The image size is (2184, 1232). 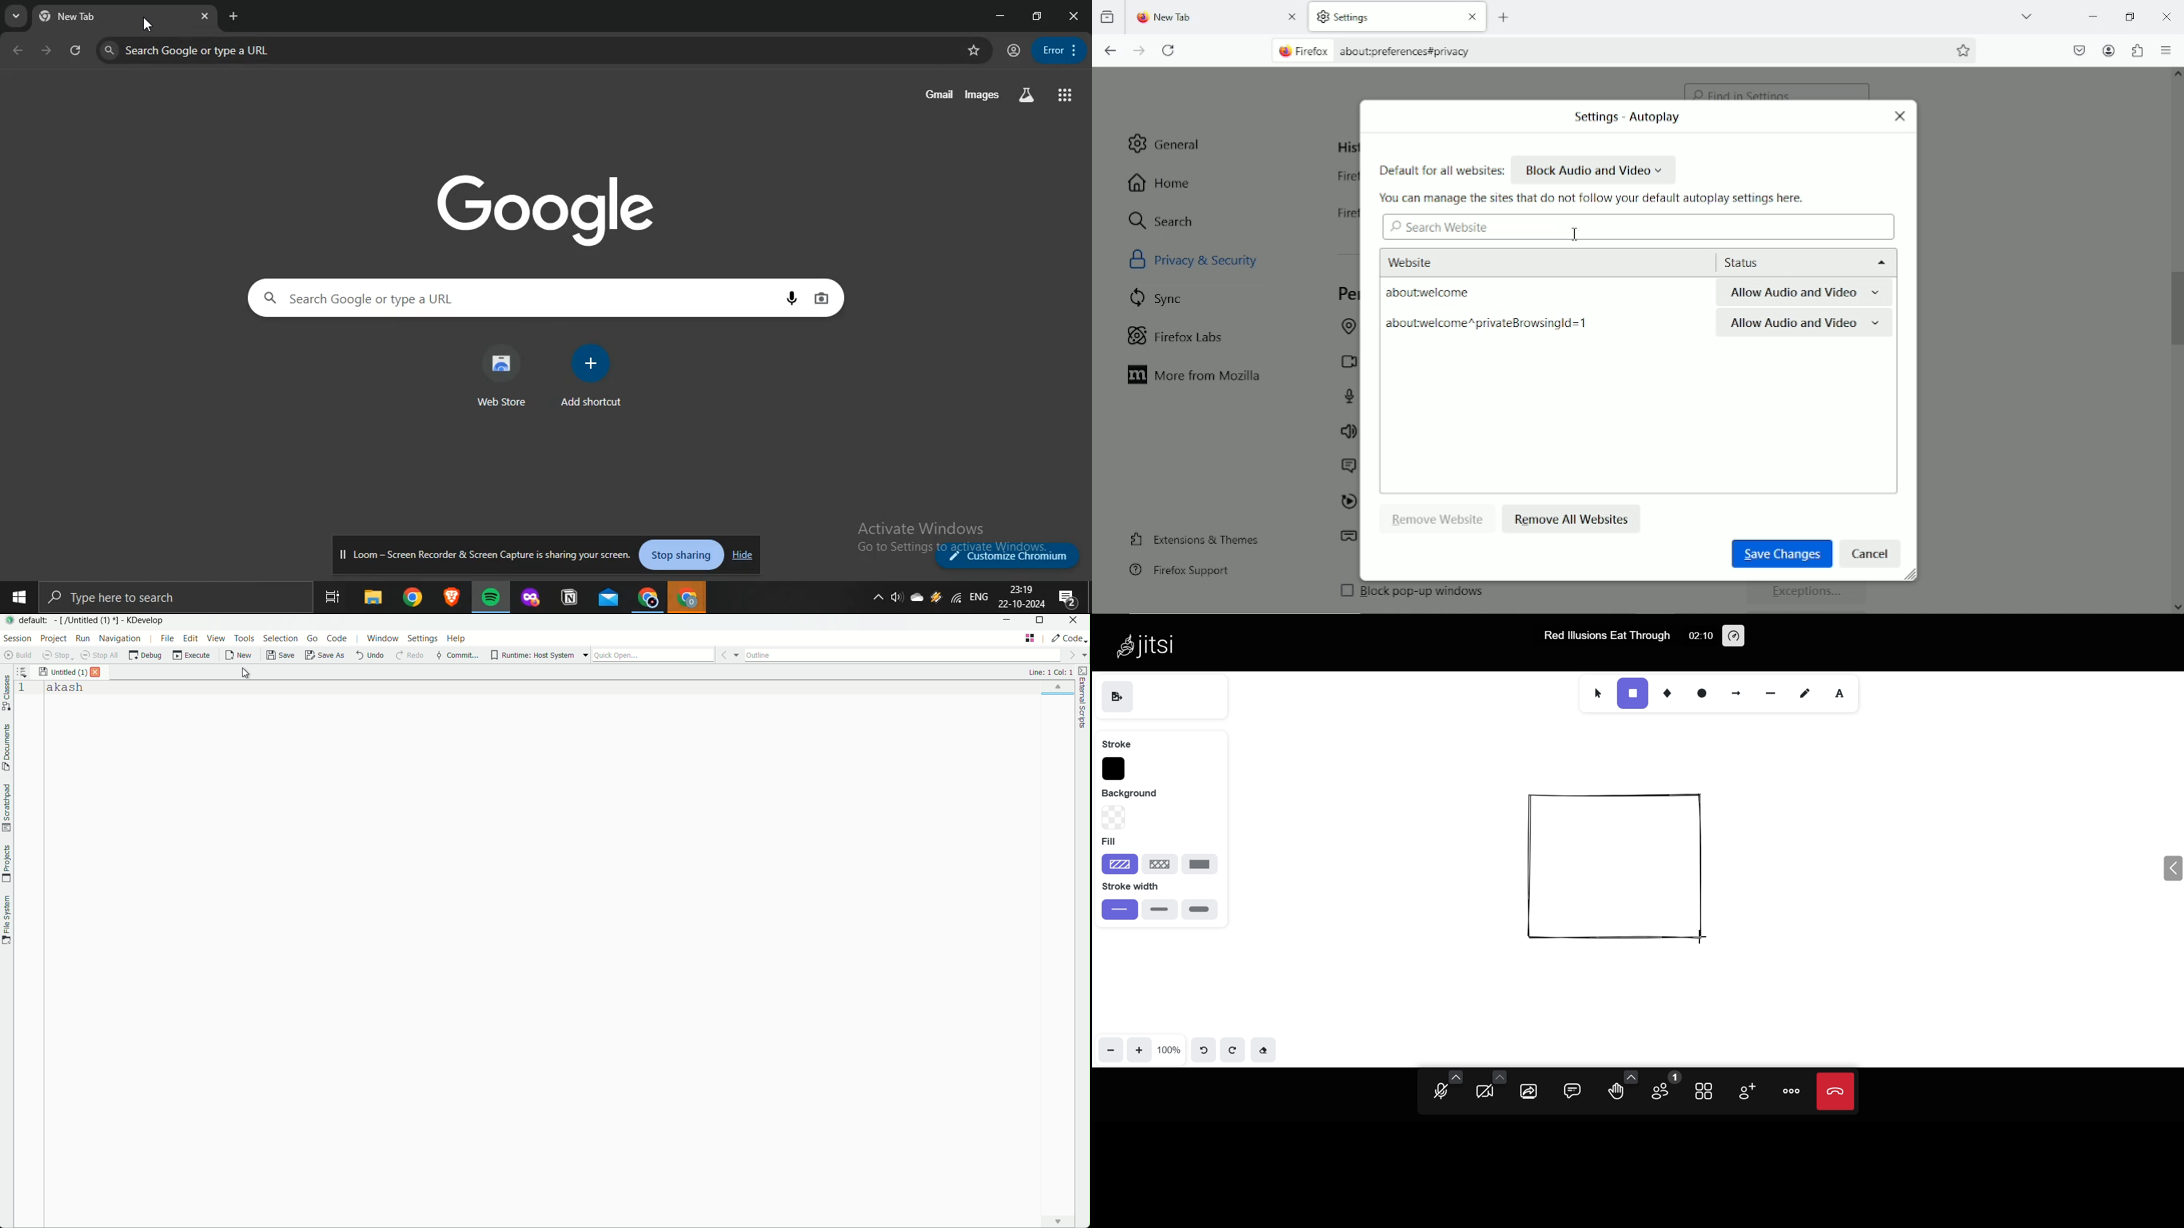 What do you see at coordinates (1139, 793) in the screenshot?
I see `background` at bounding box center [1139, 793].